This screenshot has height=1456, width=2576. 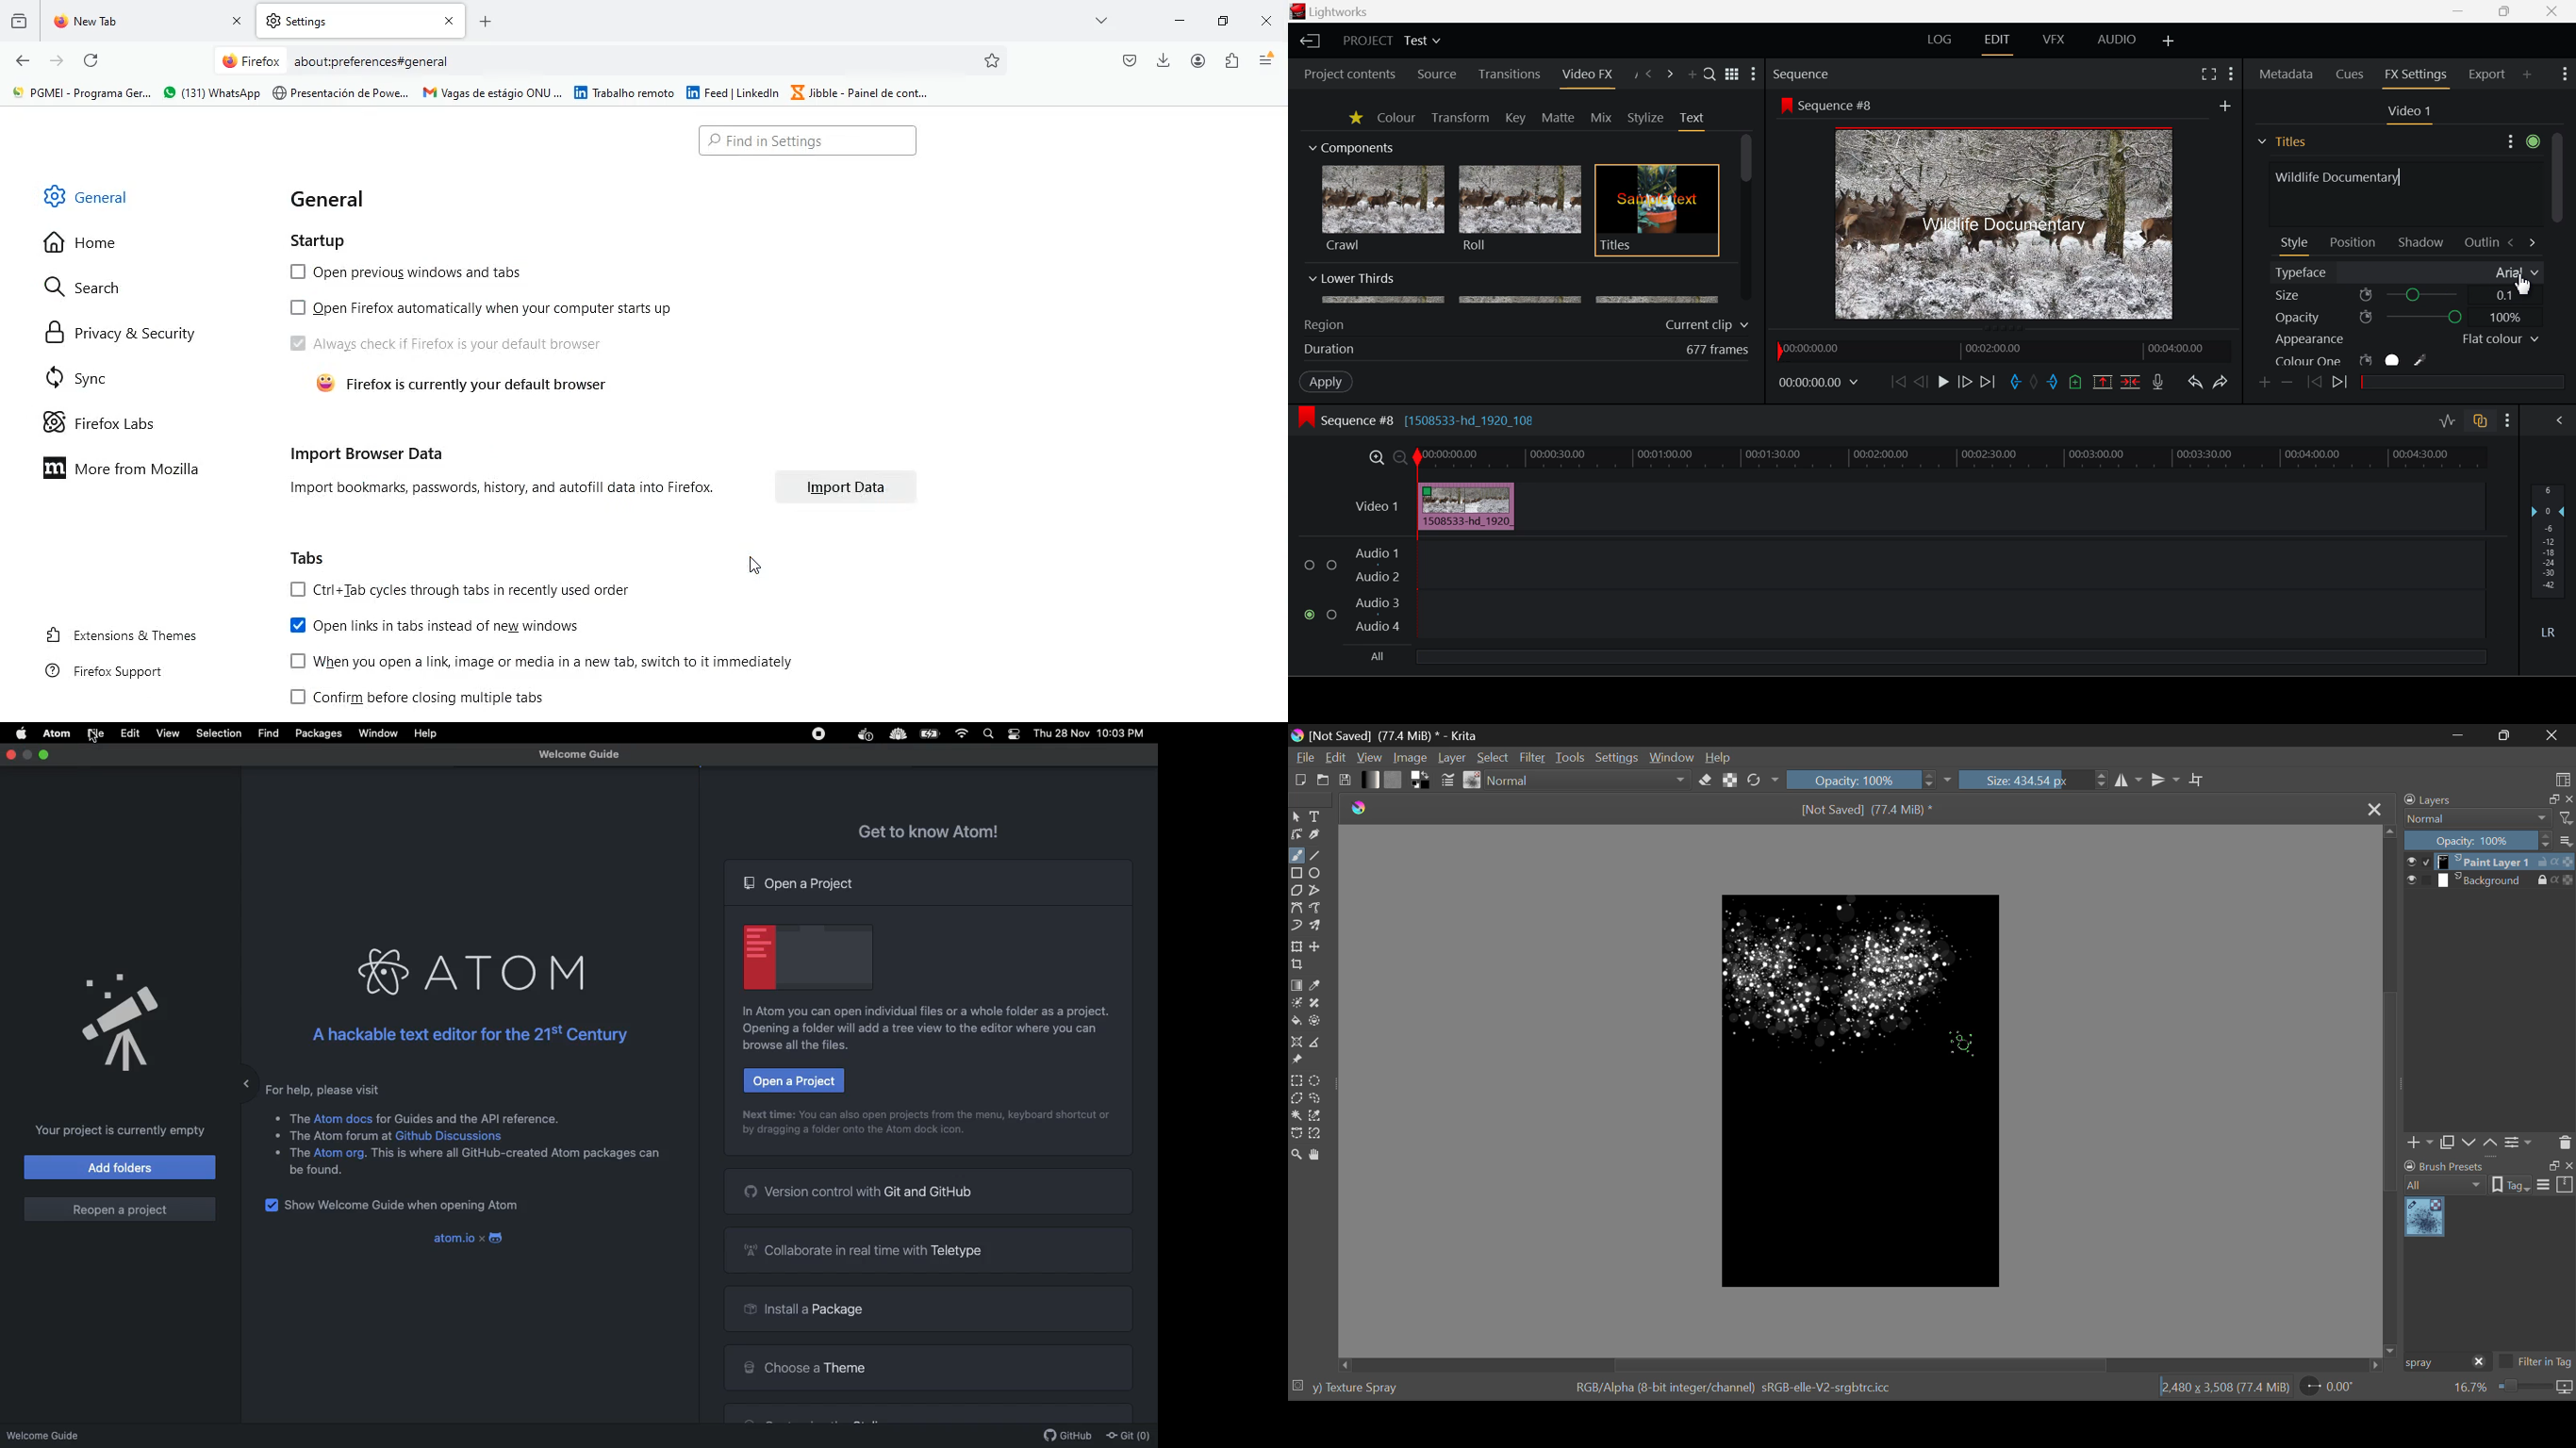 What do you see at coordinates (2567, 817) in the screenshot?
I see `filters icon` at bounding box center [2567, 817].